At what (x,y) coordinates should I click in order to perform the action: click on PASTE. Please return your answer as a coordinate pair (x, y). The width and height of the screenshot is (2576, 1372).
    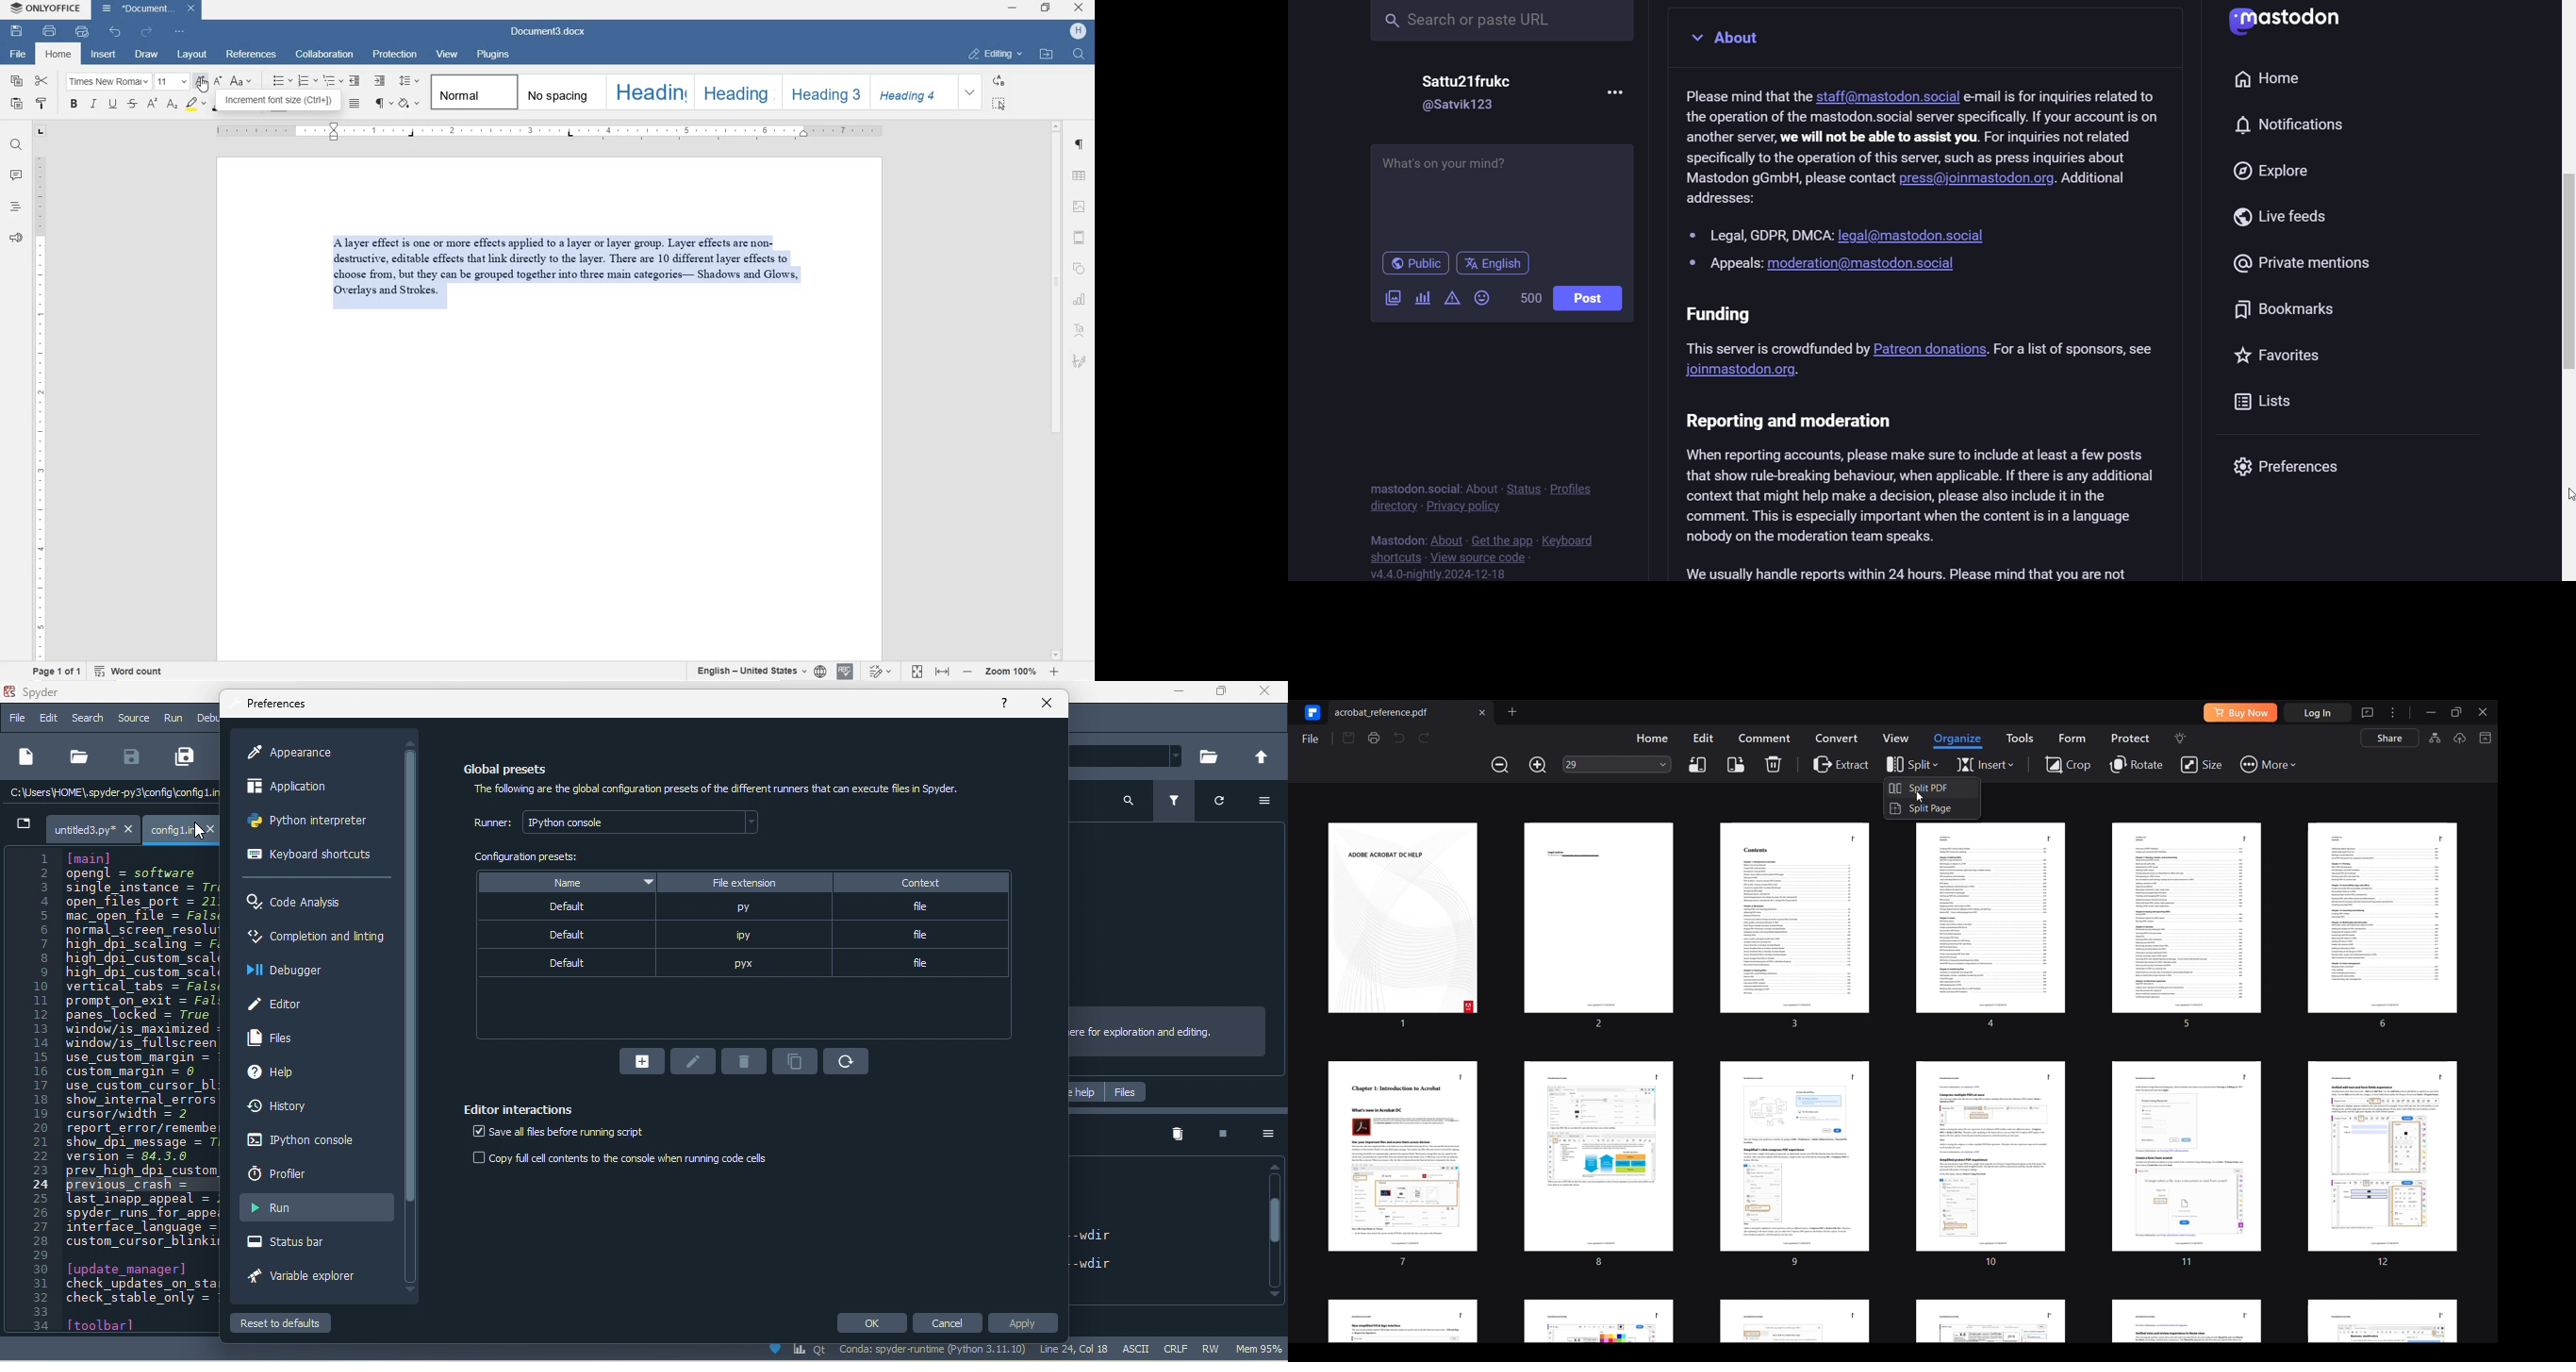
    Looking at the image, I should click on (19, 106).